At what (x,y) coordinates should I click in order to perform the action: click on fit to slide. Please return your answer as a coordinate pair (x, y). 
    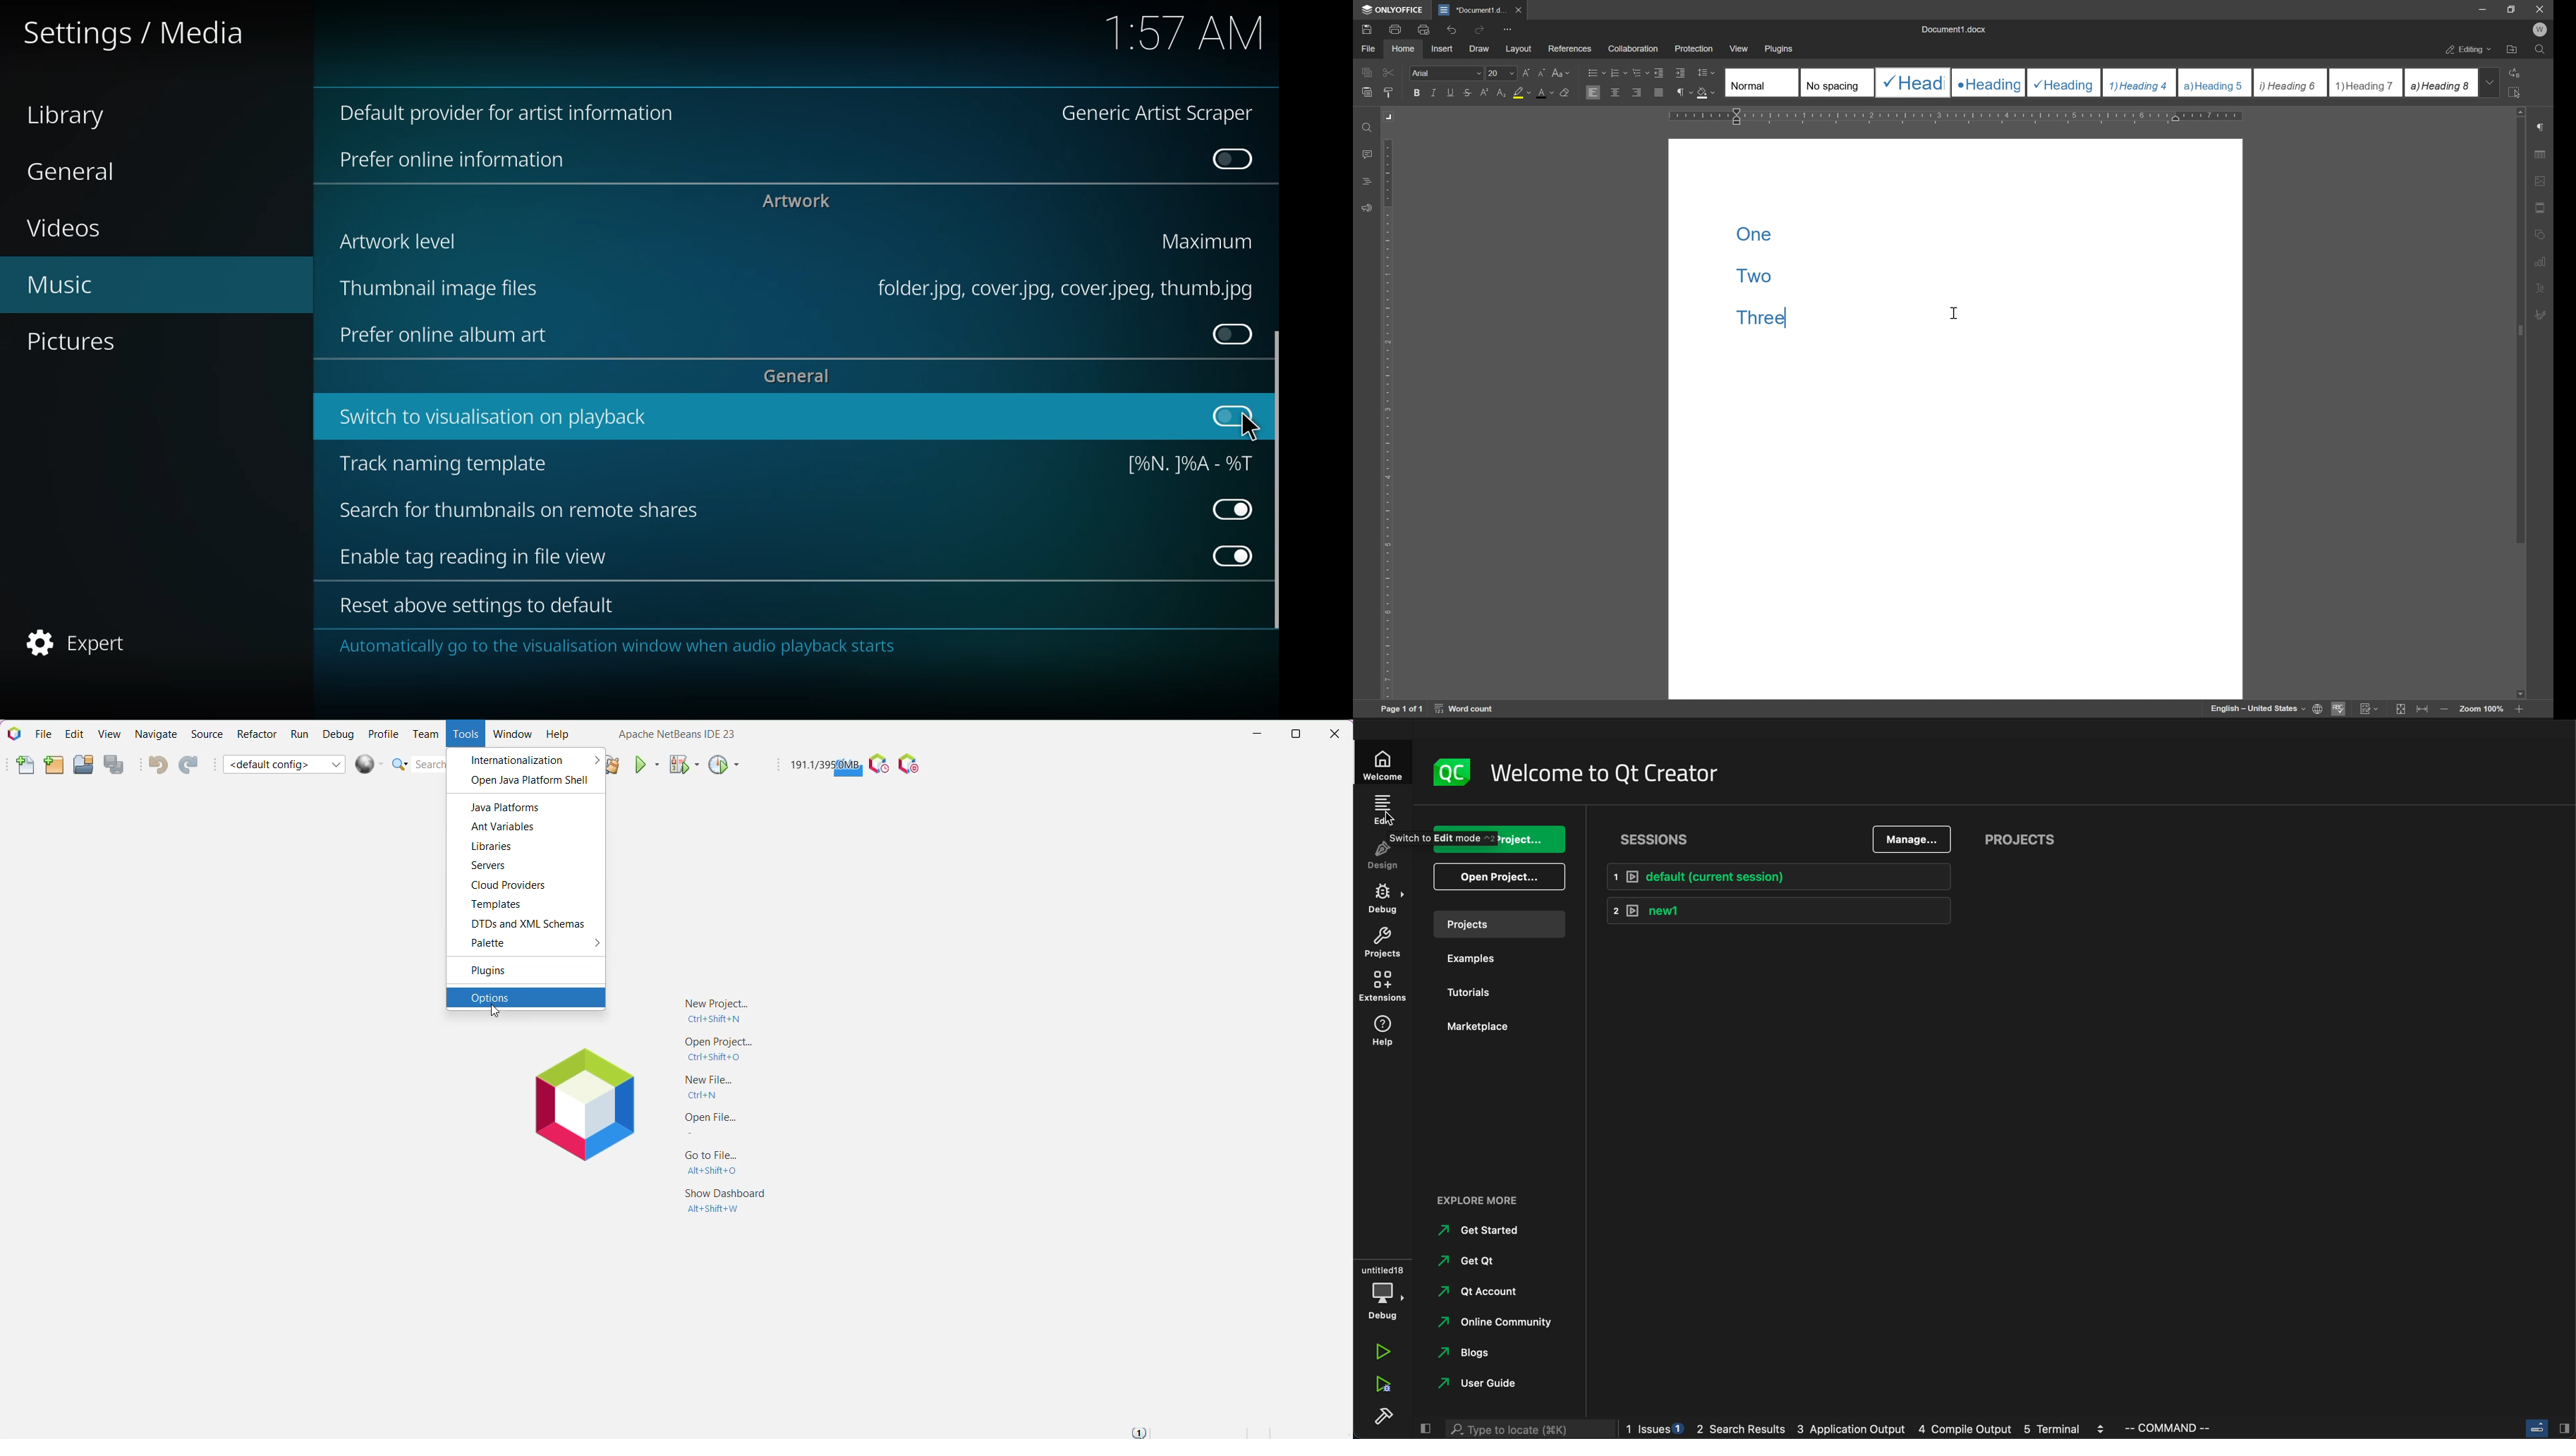
    Looking at the image, I should click on (2400, 710).